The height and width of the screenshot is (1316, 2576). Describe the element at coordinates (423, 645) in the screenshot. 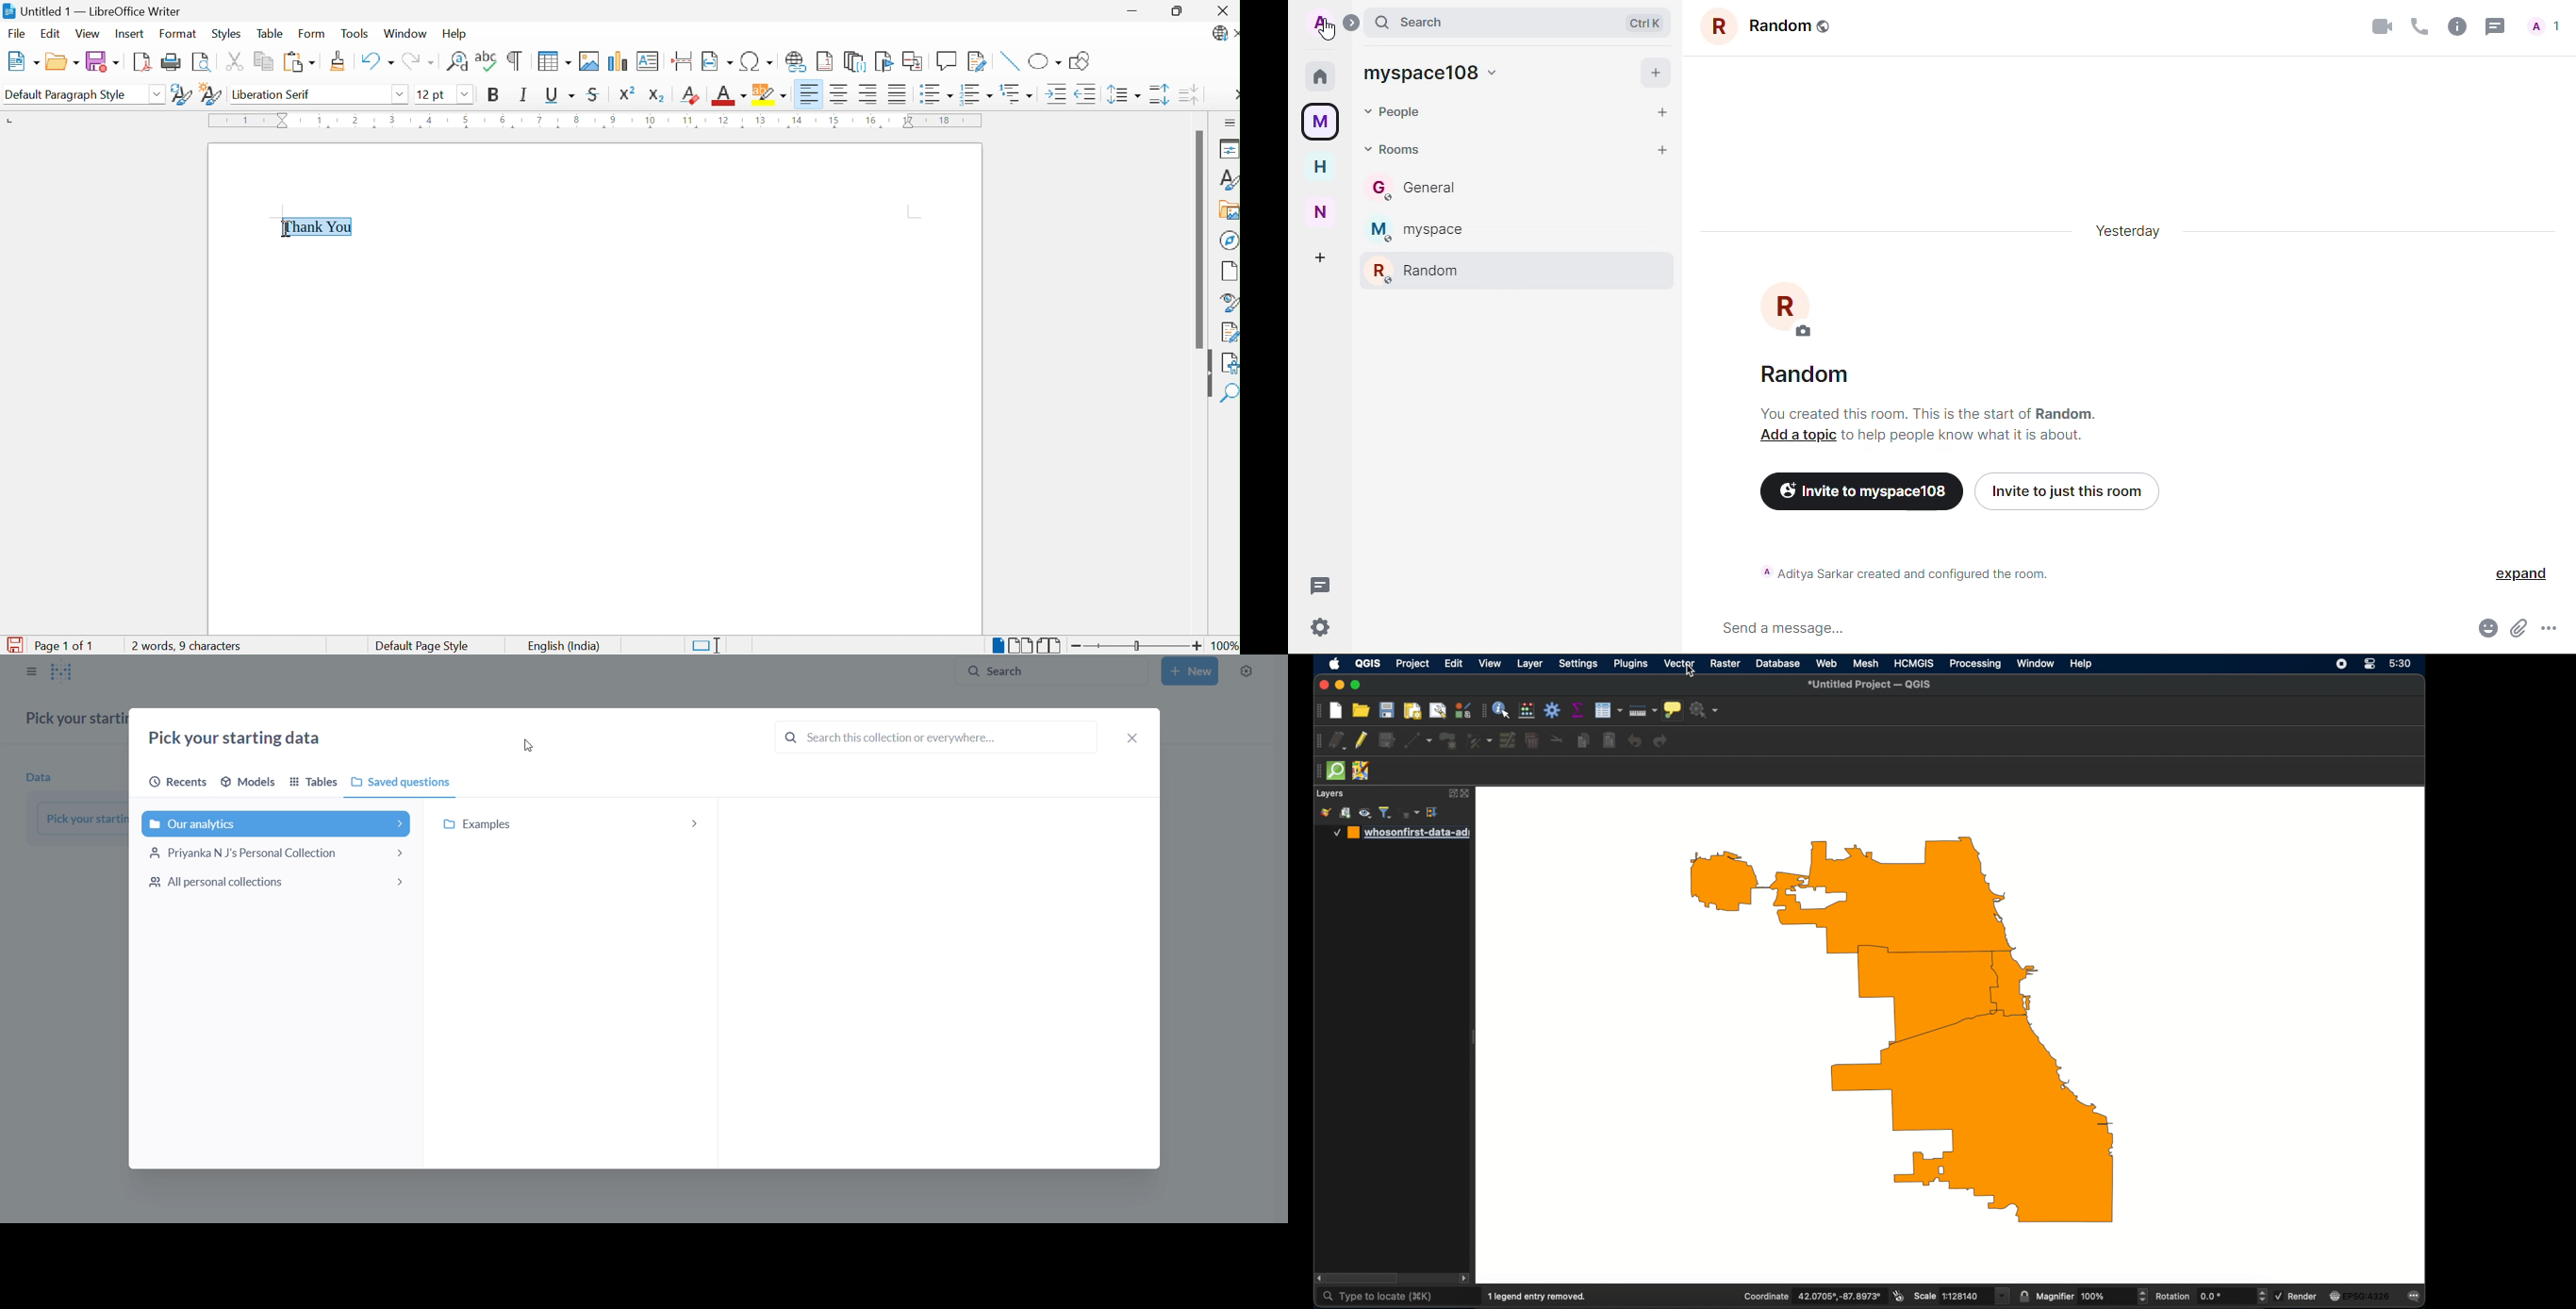

I see `Default Page Style` at that location.